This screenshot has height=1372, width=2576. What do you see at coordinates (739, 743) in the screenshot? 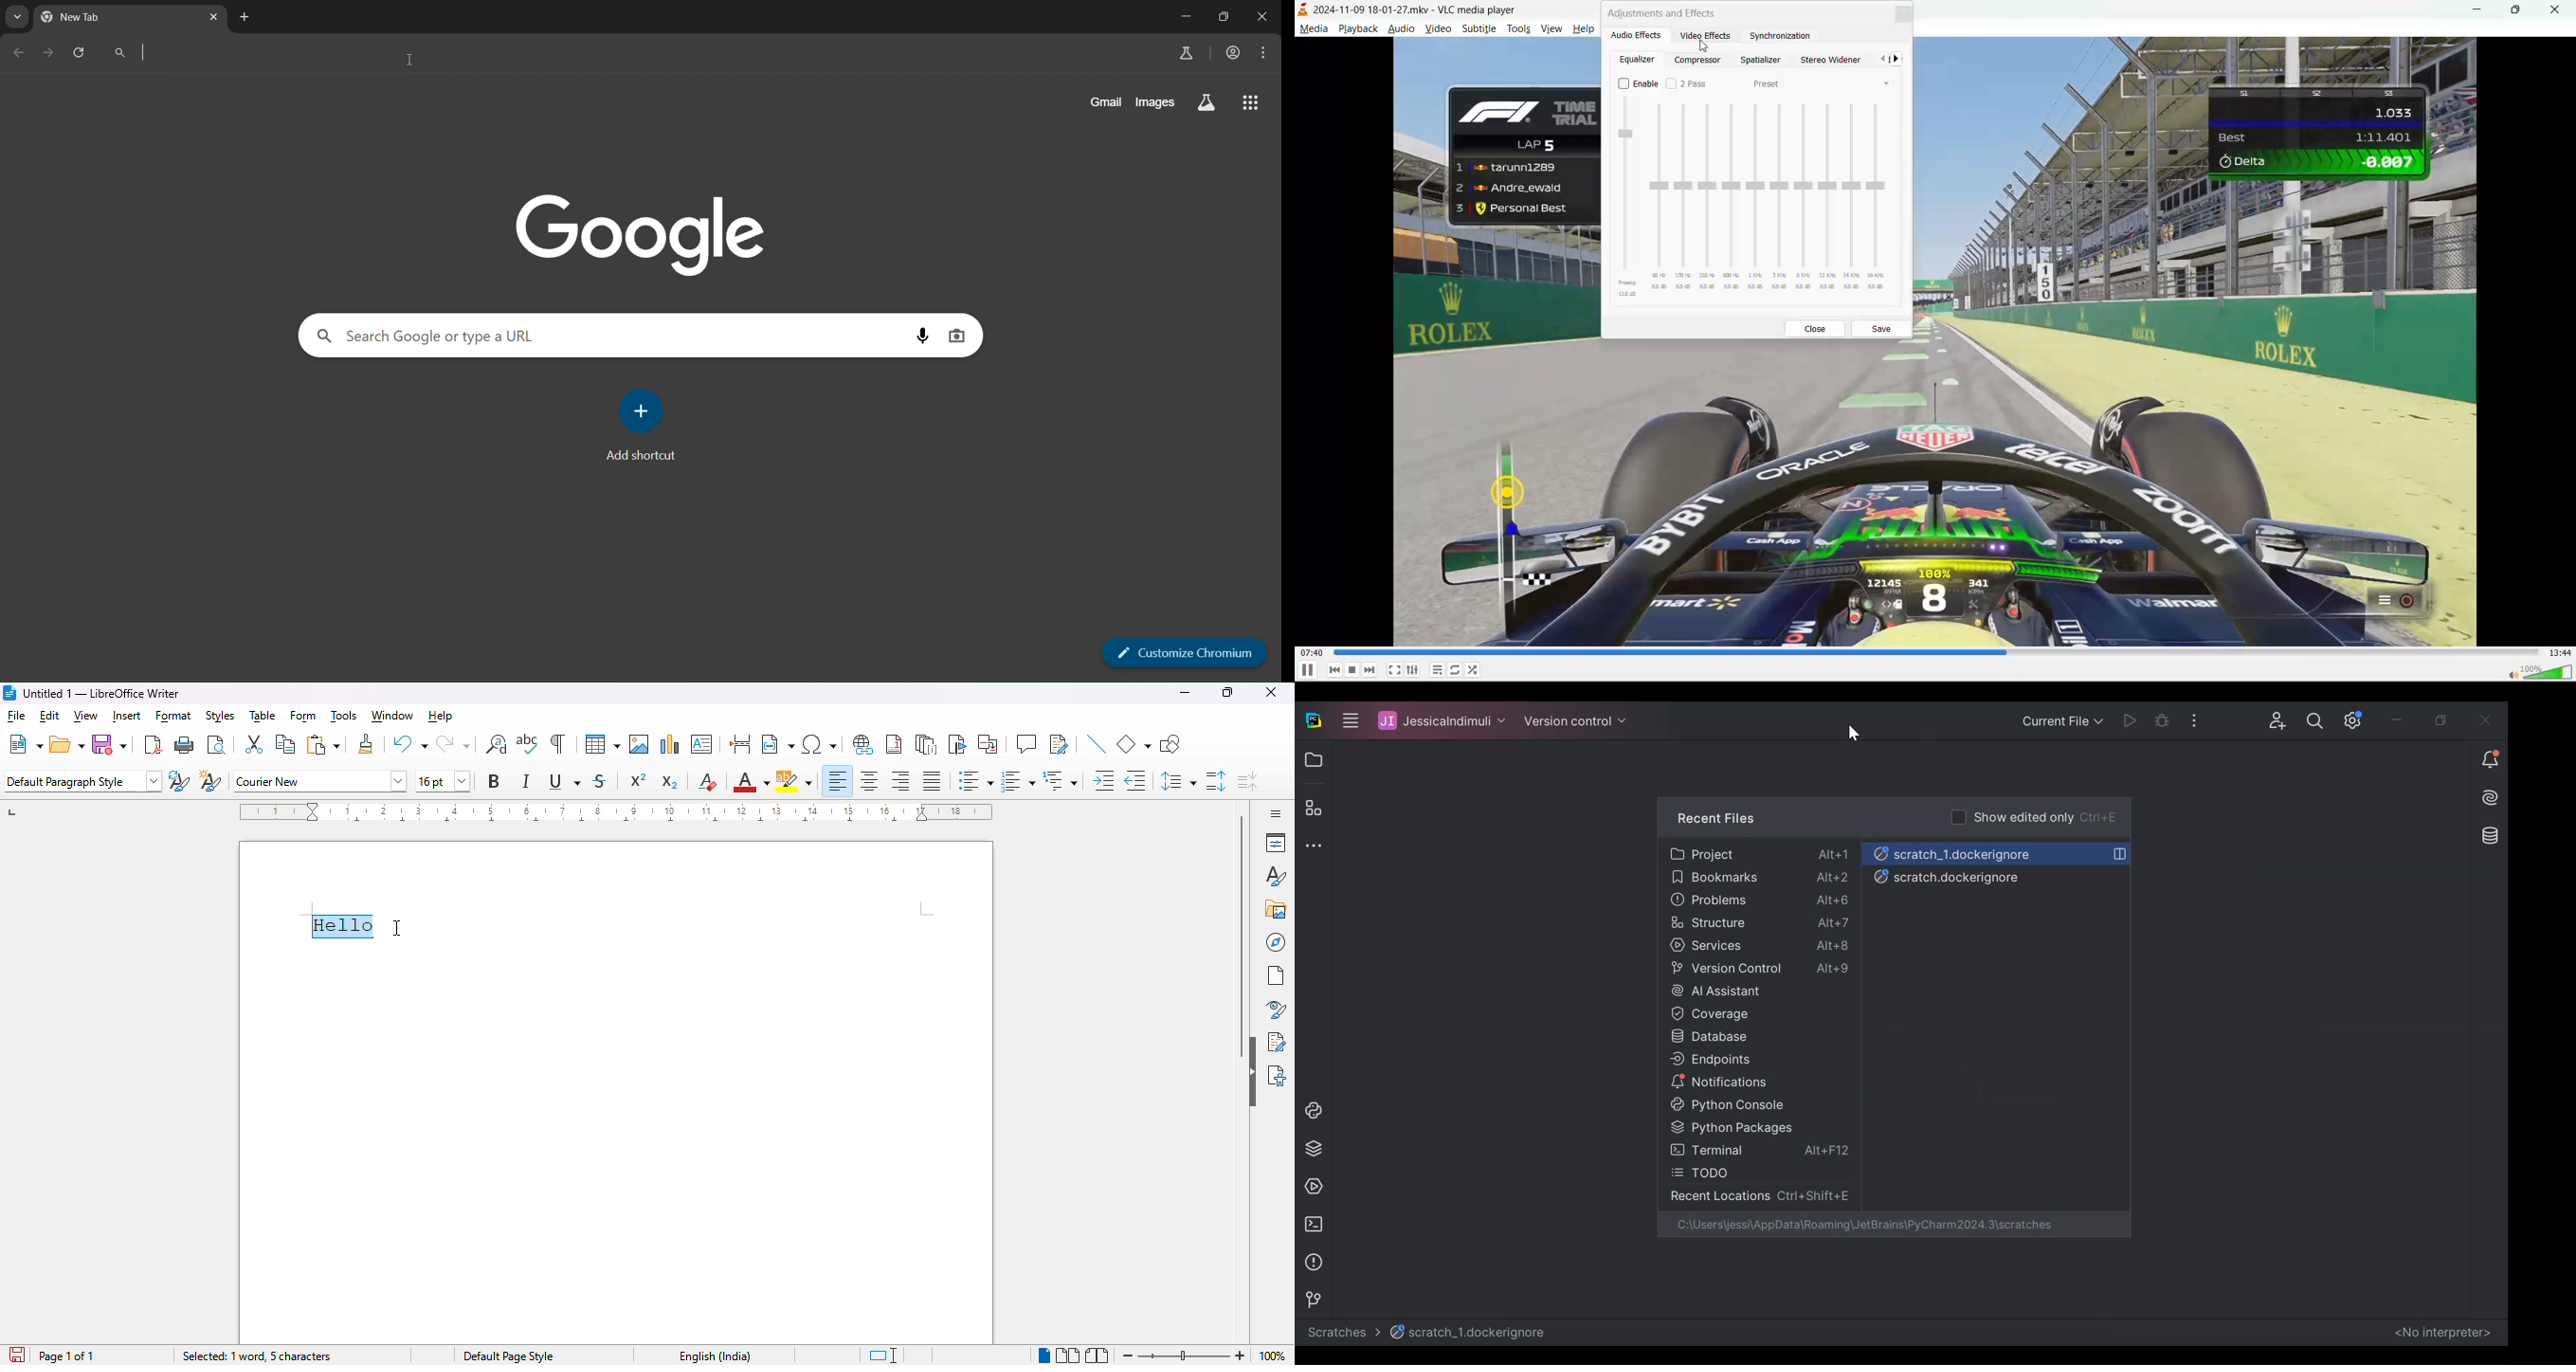
I see `insert page break` at bounding box center [739, 743].